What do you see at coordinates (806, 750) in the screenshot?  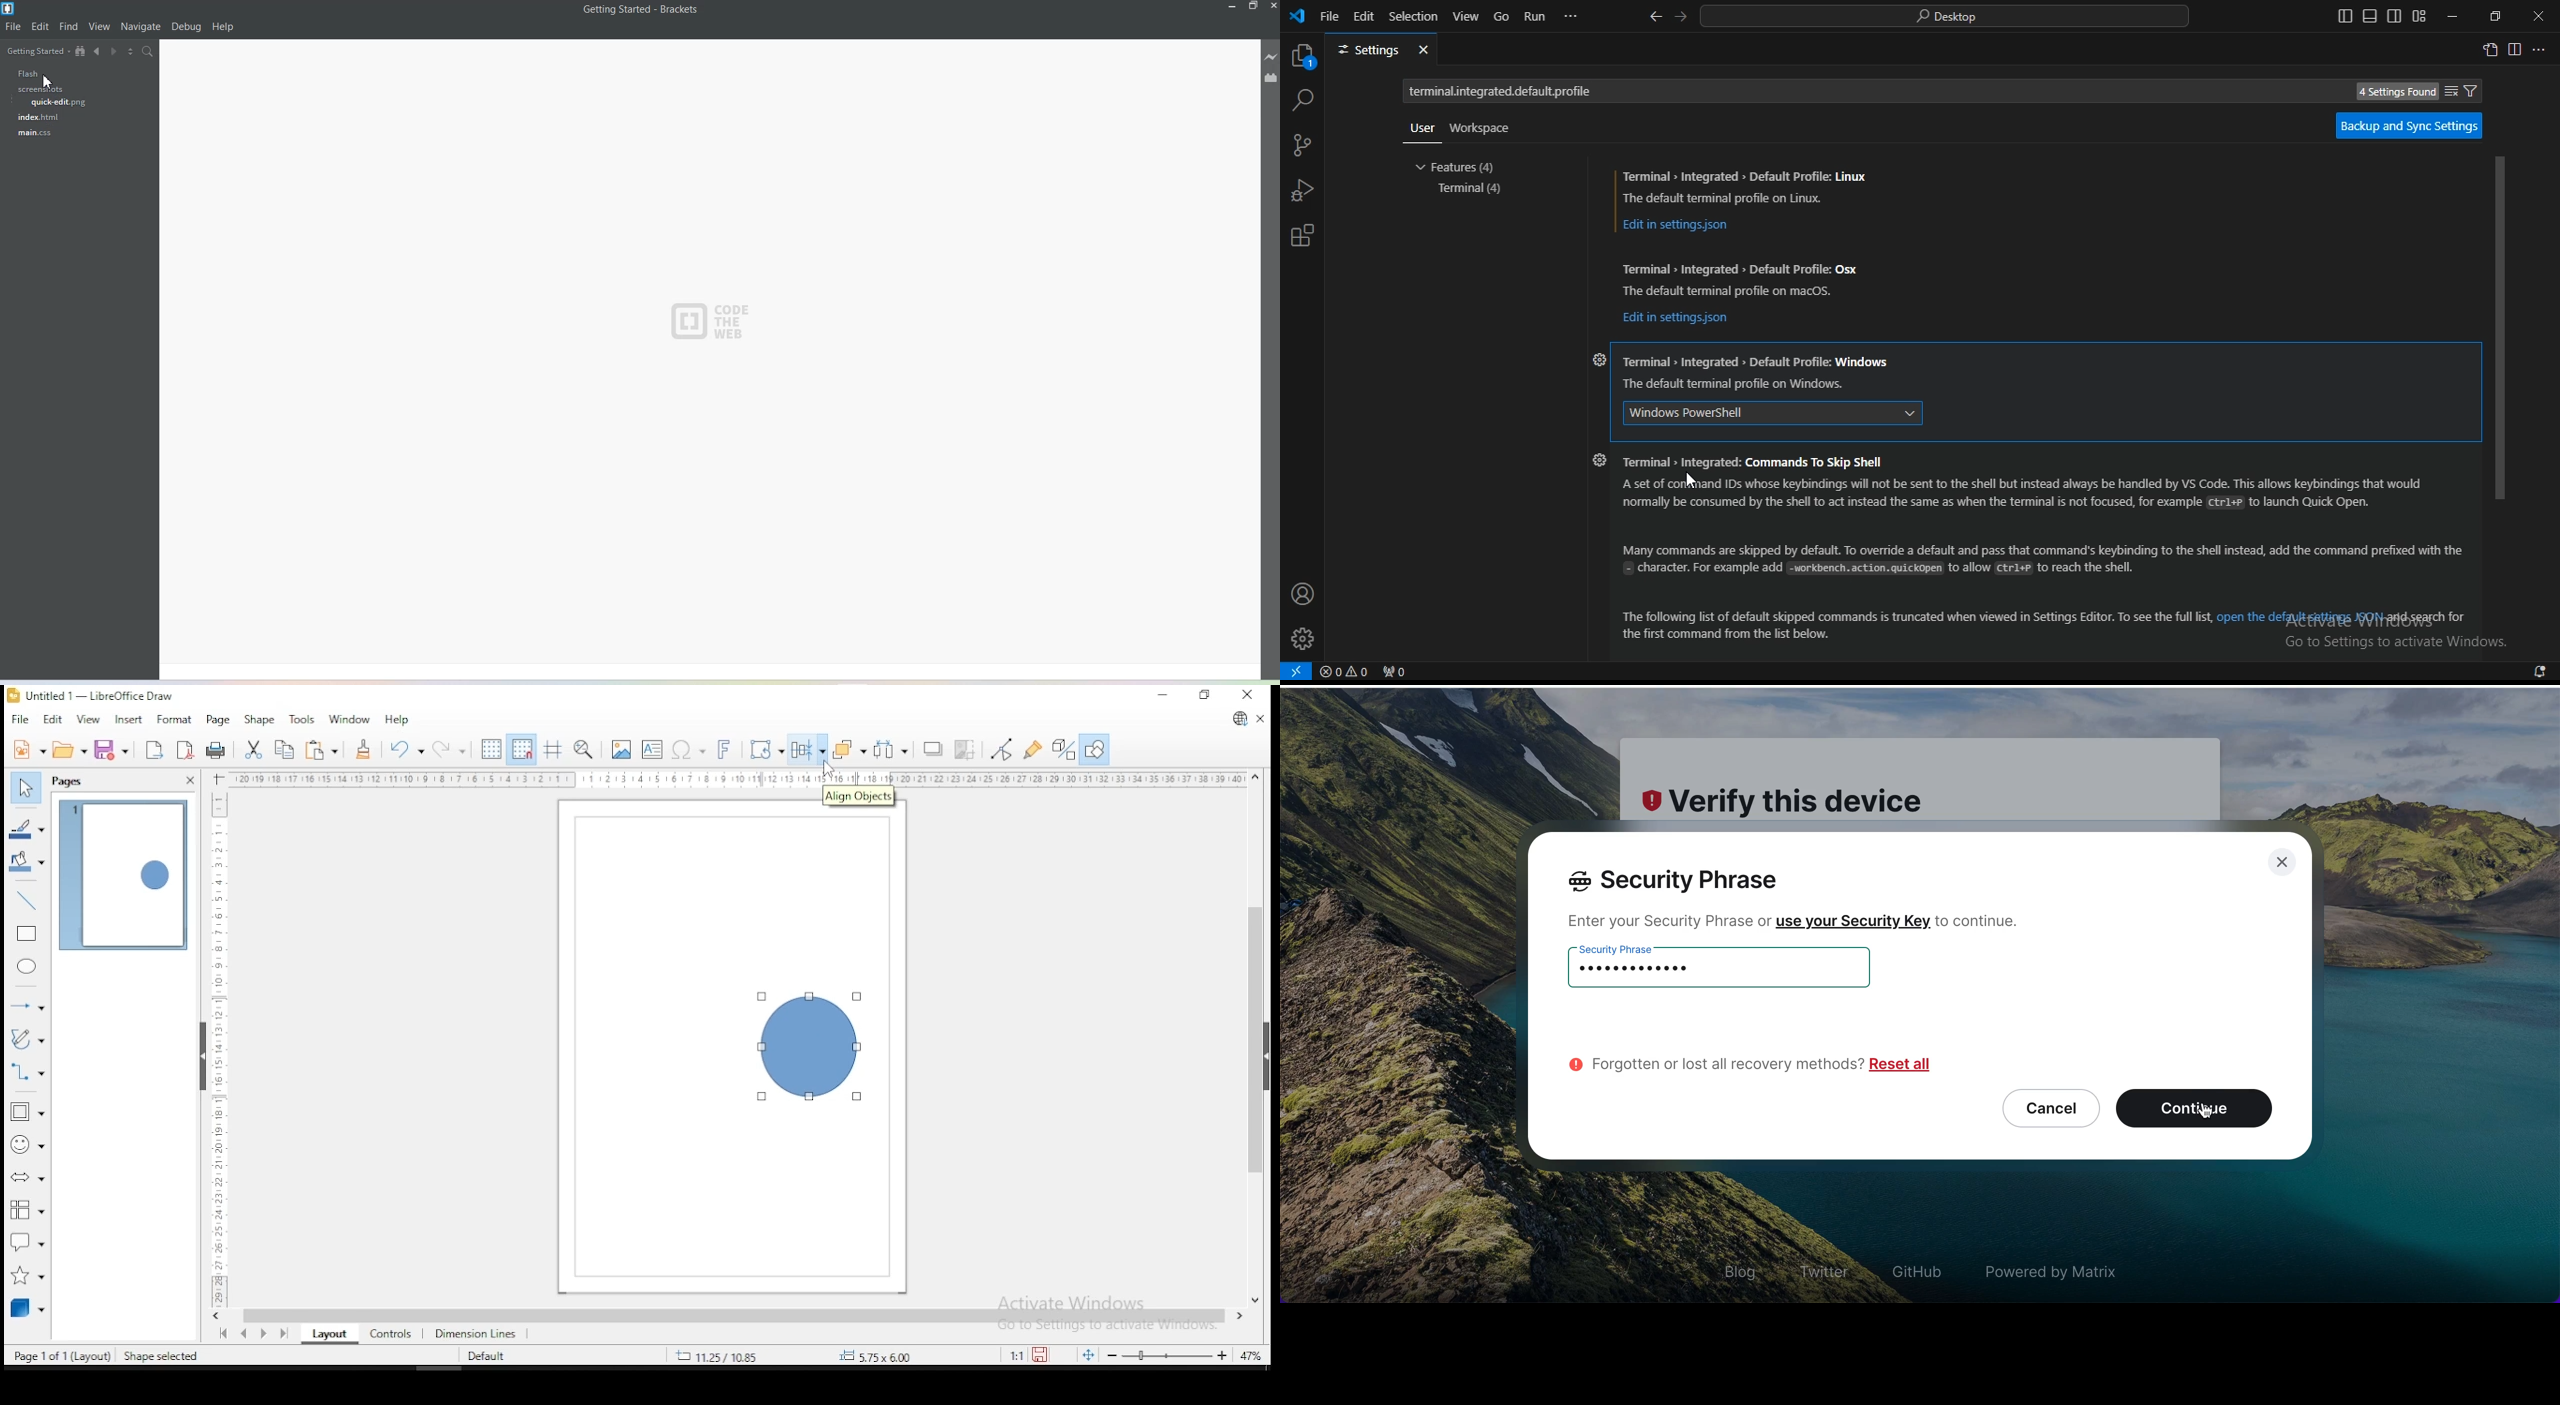 I see `align objects` at bounding box center [806, 750].